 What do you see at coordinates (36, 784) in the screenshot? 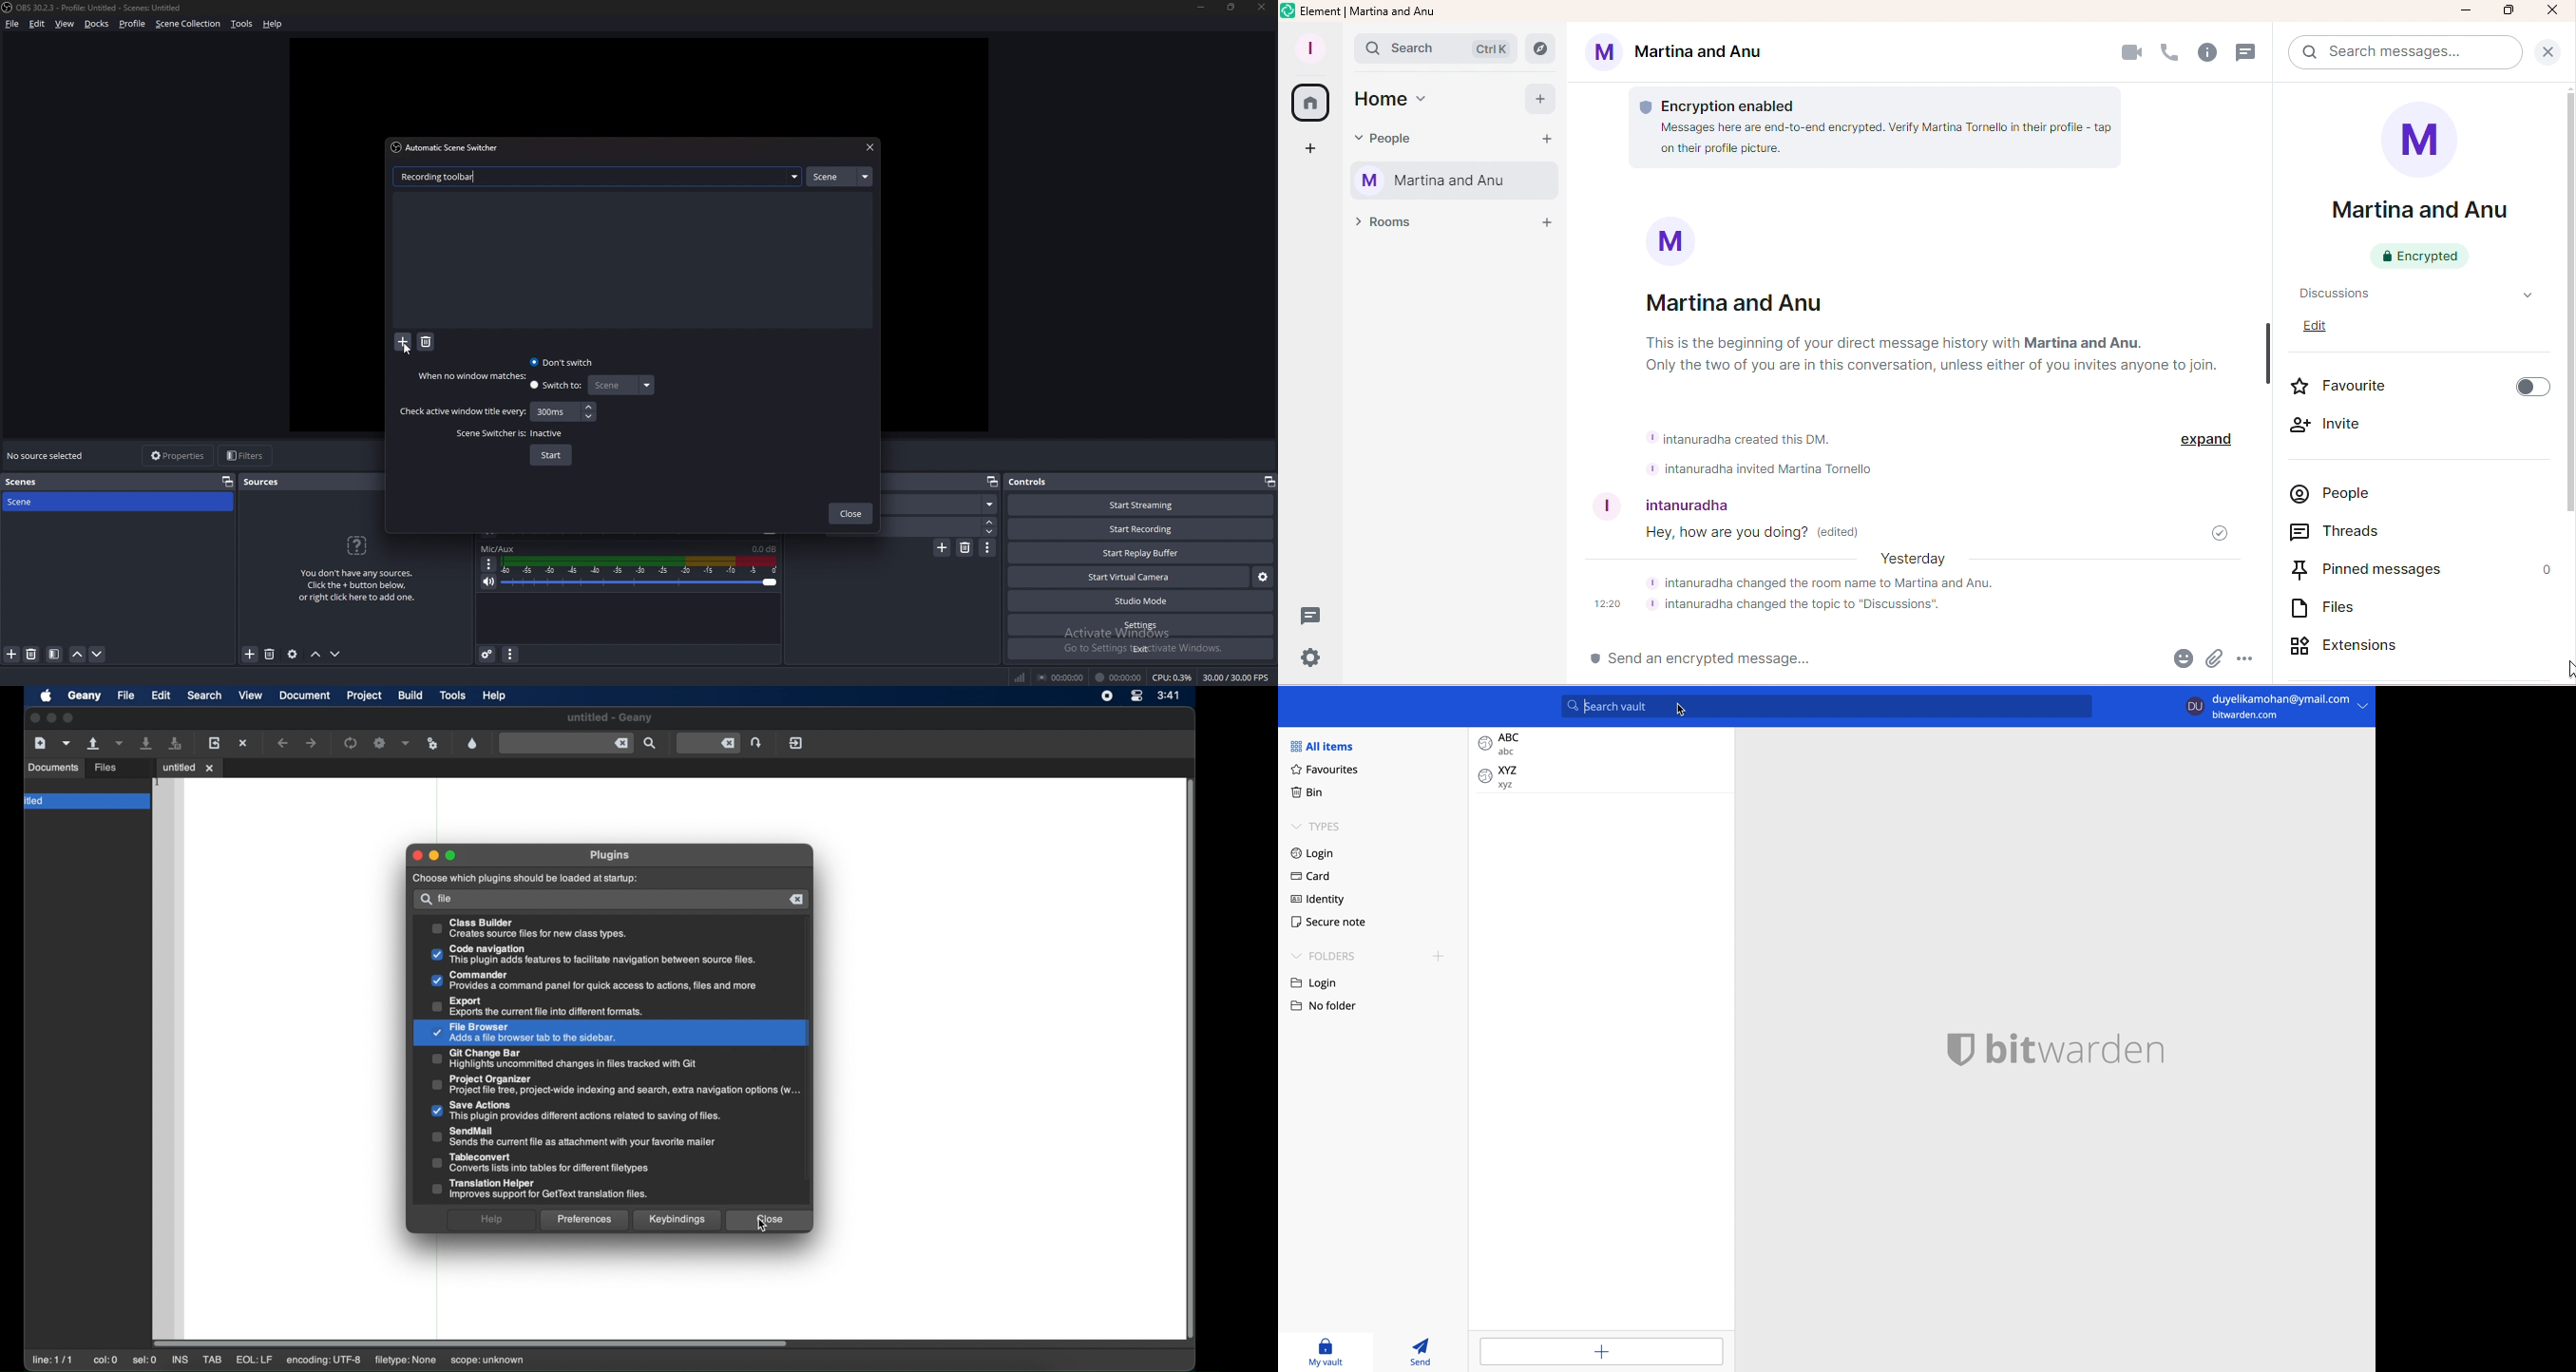
I see `folder` at bounding box center [36, 784].